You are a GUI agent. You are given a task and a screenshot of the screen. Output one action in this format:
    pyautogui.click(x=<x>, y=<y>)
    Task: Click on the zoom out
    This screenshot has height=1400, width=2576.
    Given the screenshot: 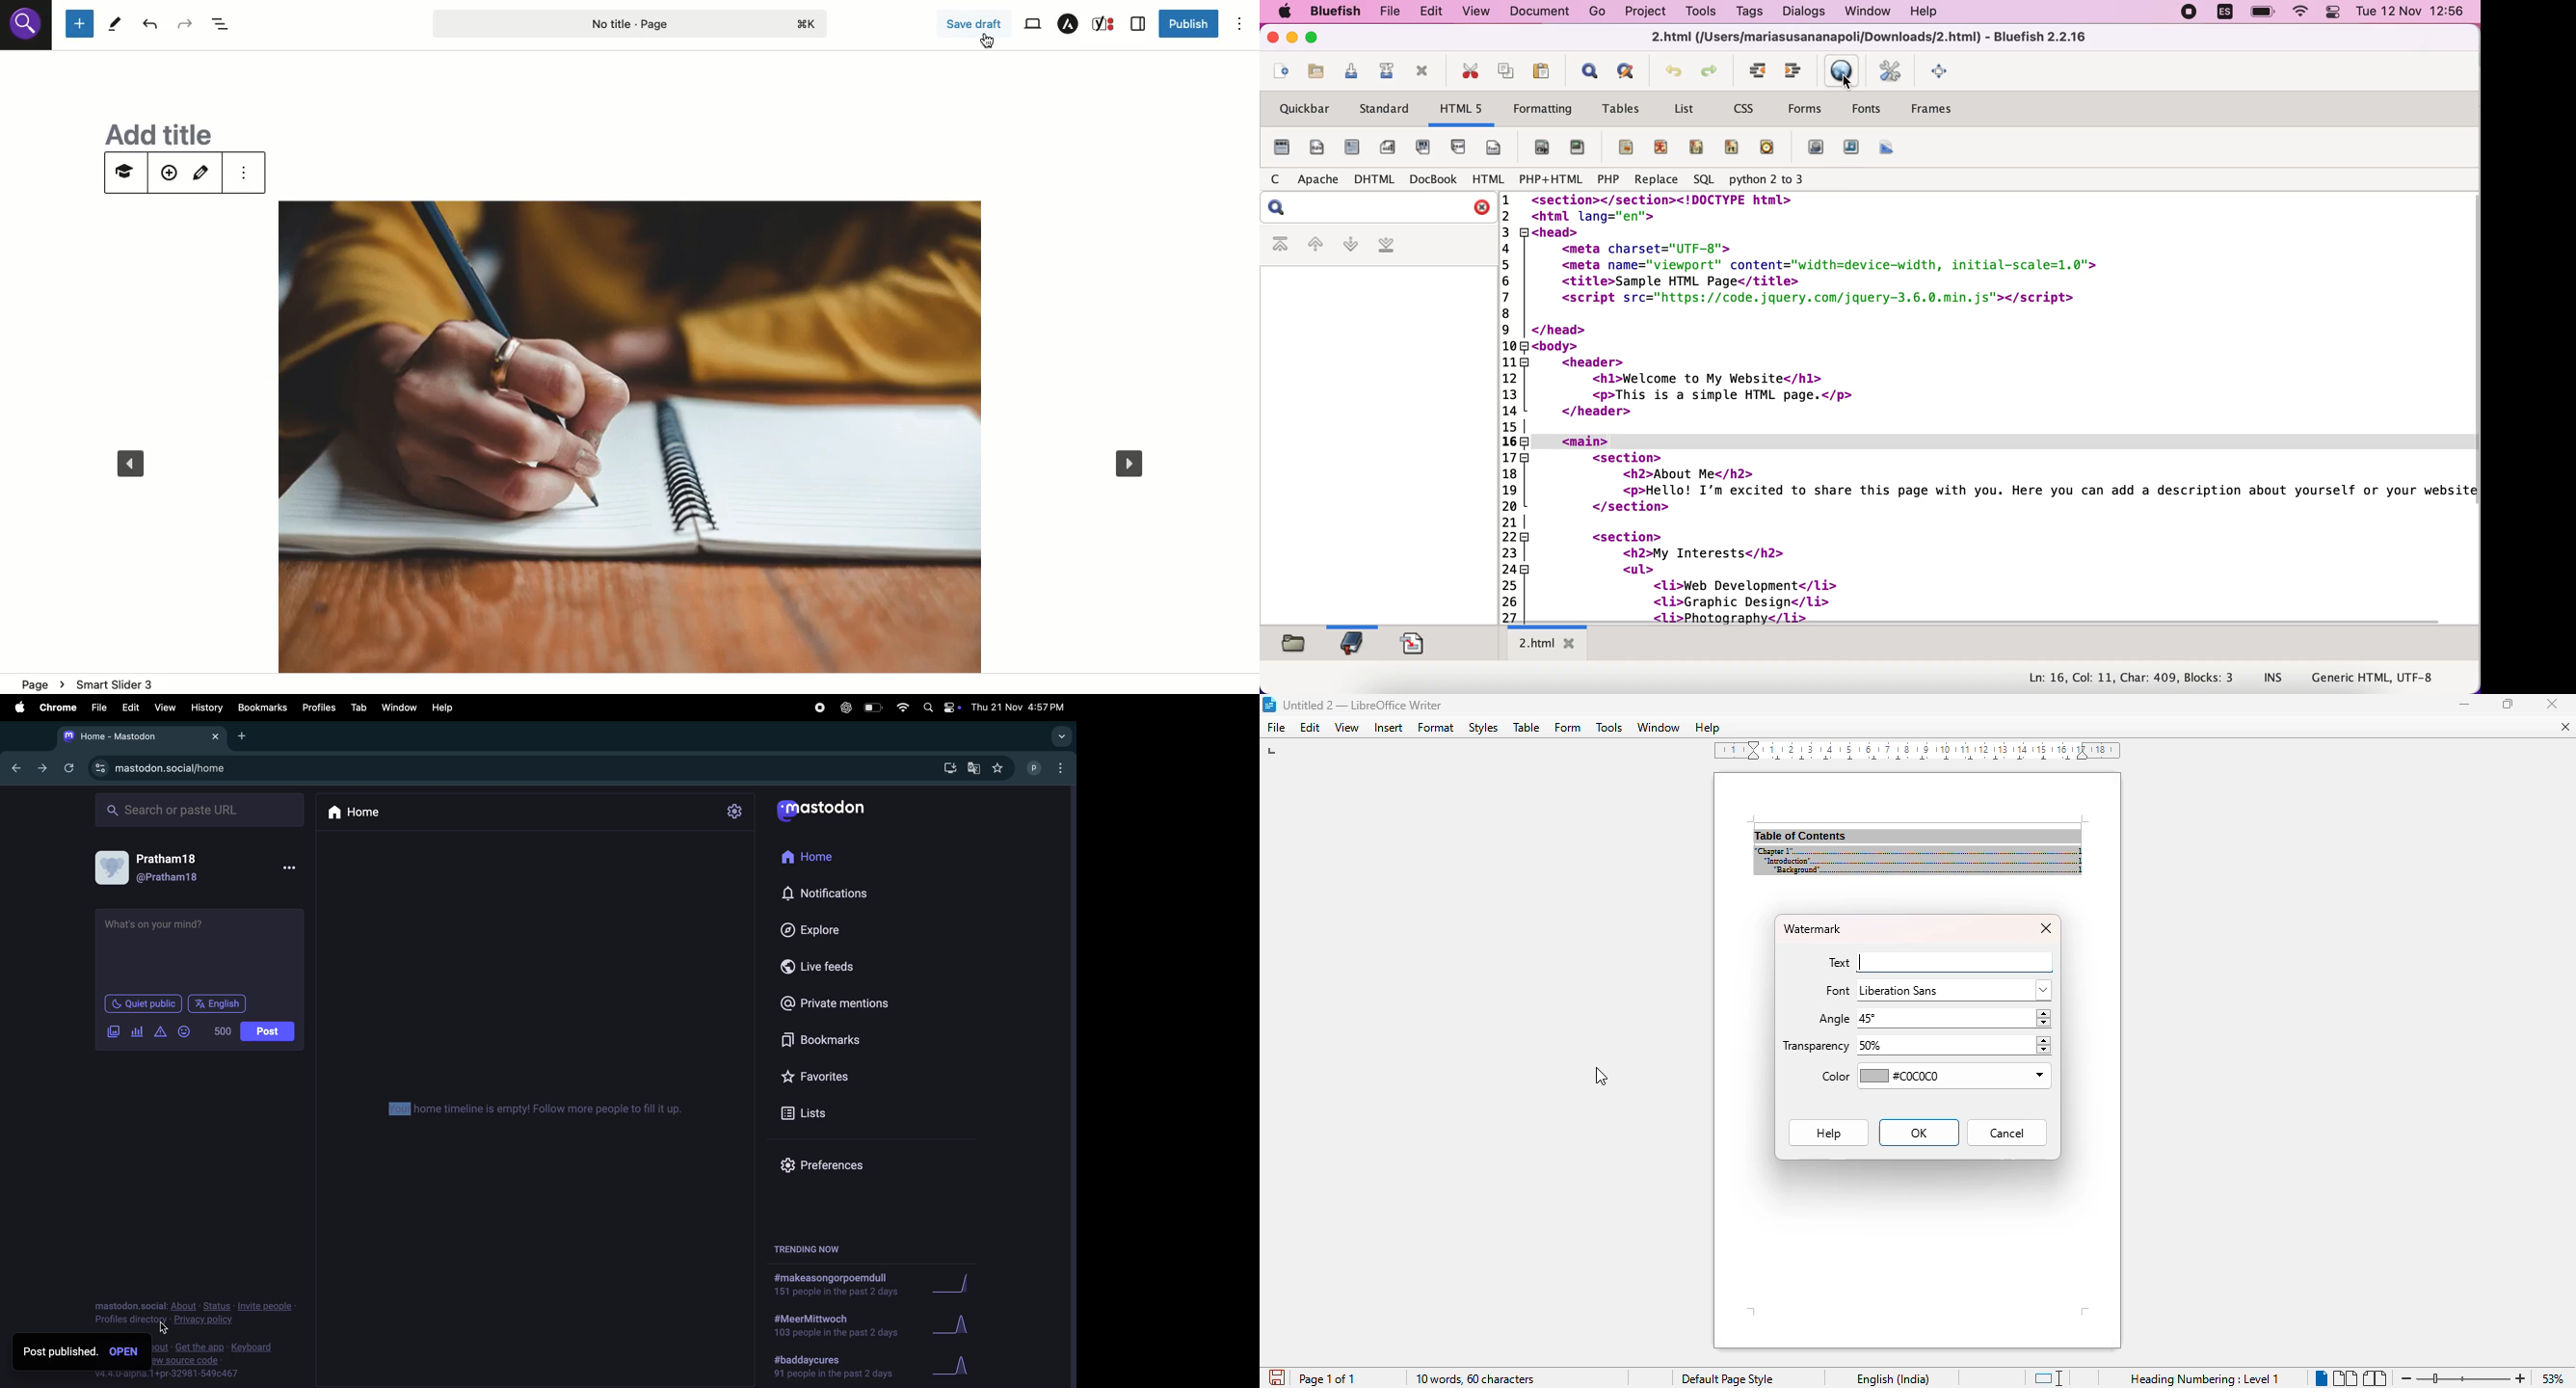 What is the action you would take?
    pyautogui.click(x=2406, y=1377)
    